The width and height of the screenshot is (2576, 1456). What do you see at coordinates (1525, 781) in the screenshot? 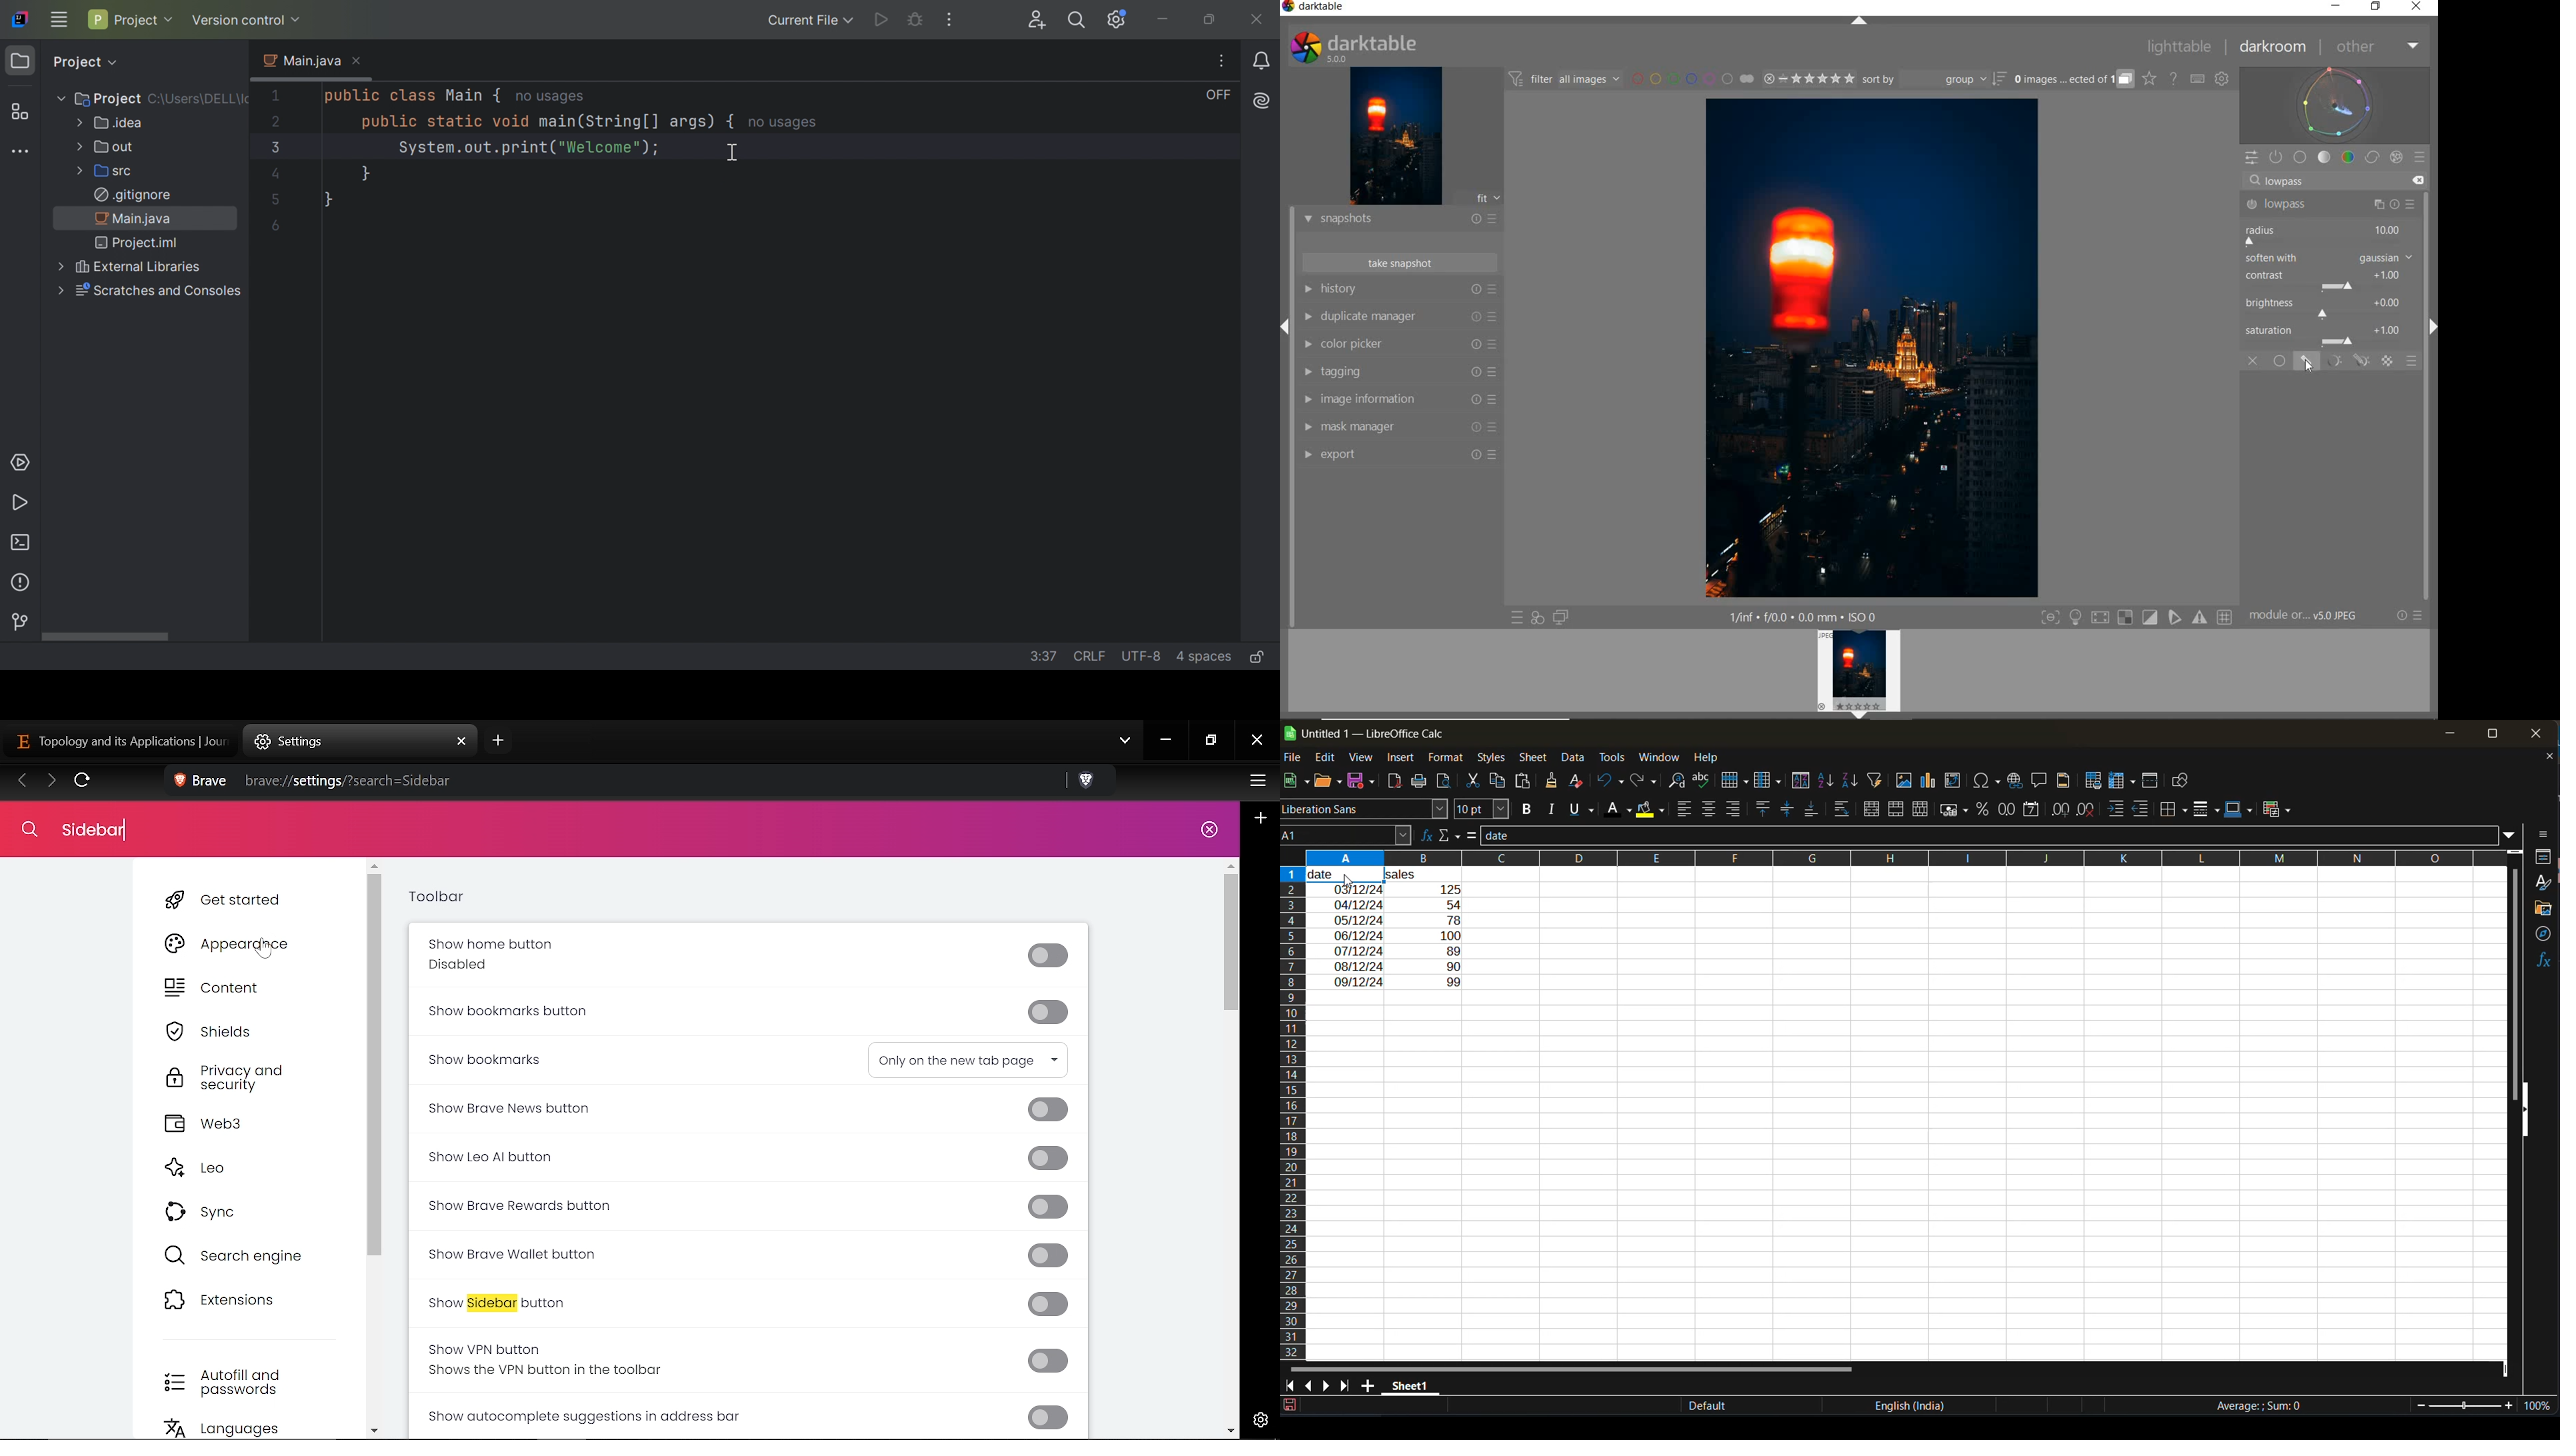
I see `paste` at bounding box center [1525, 781].